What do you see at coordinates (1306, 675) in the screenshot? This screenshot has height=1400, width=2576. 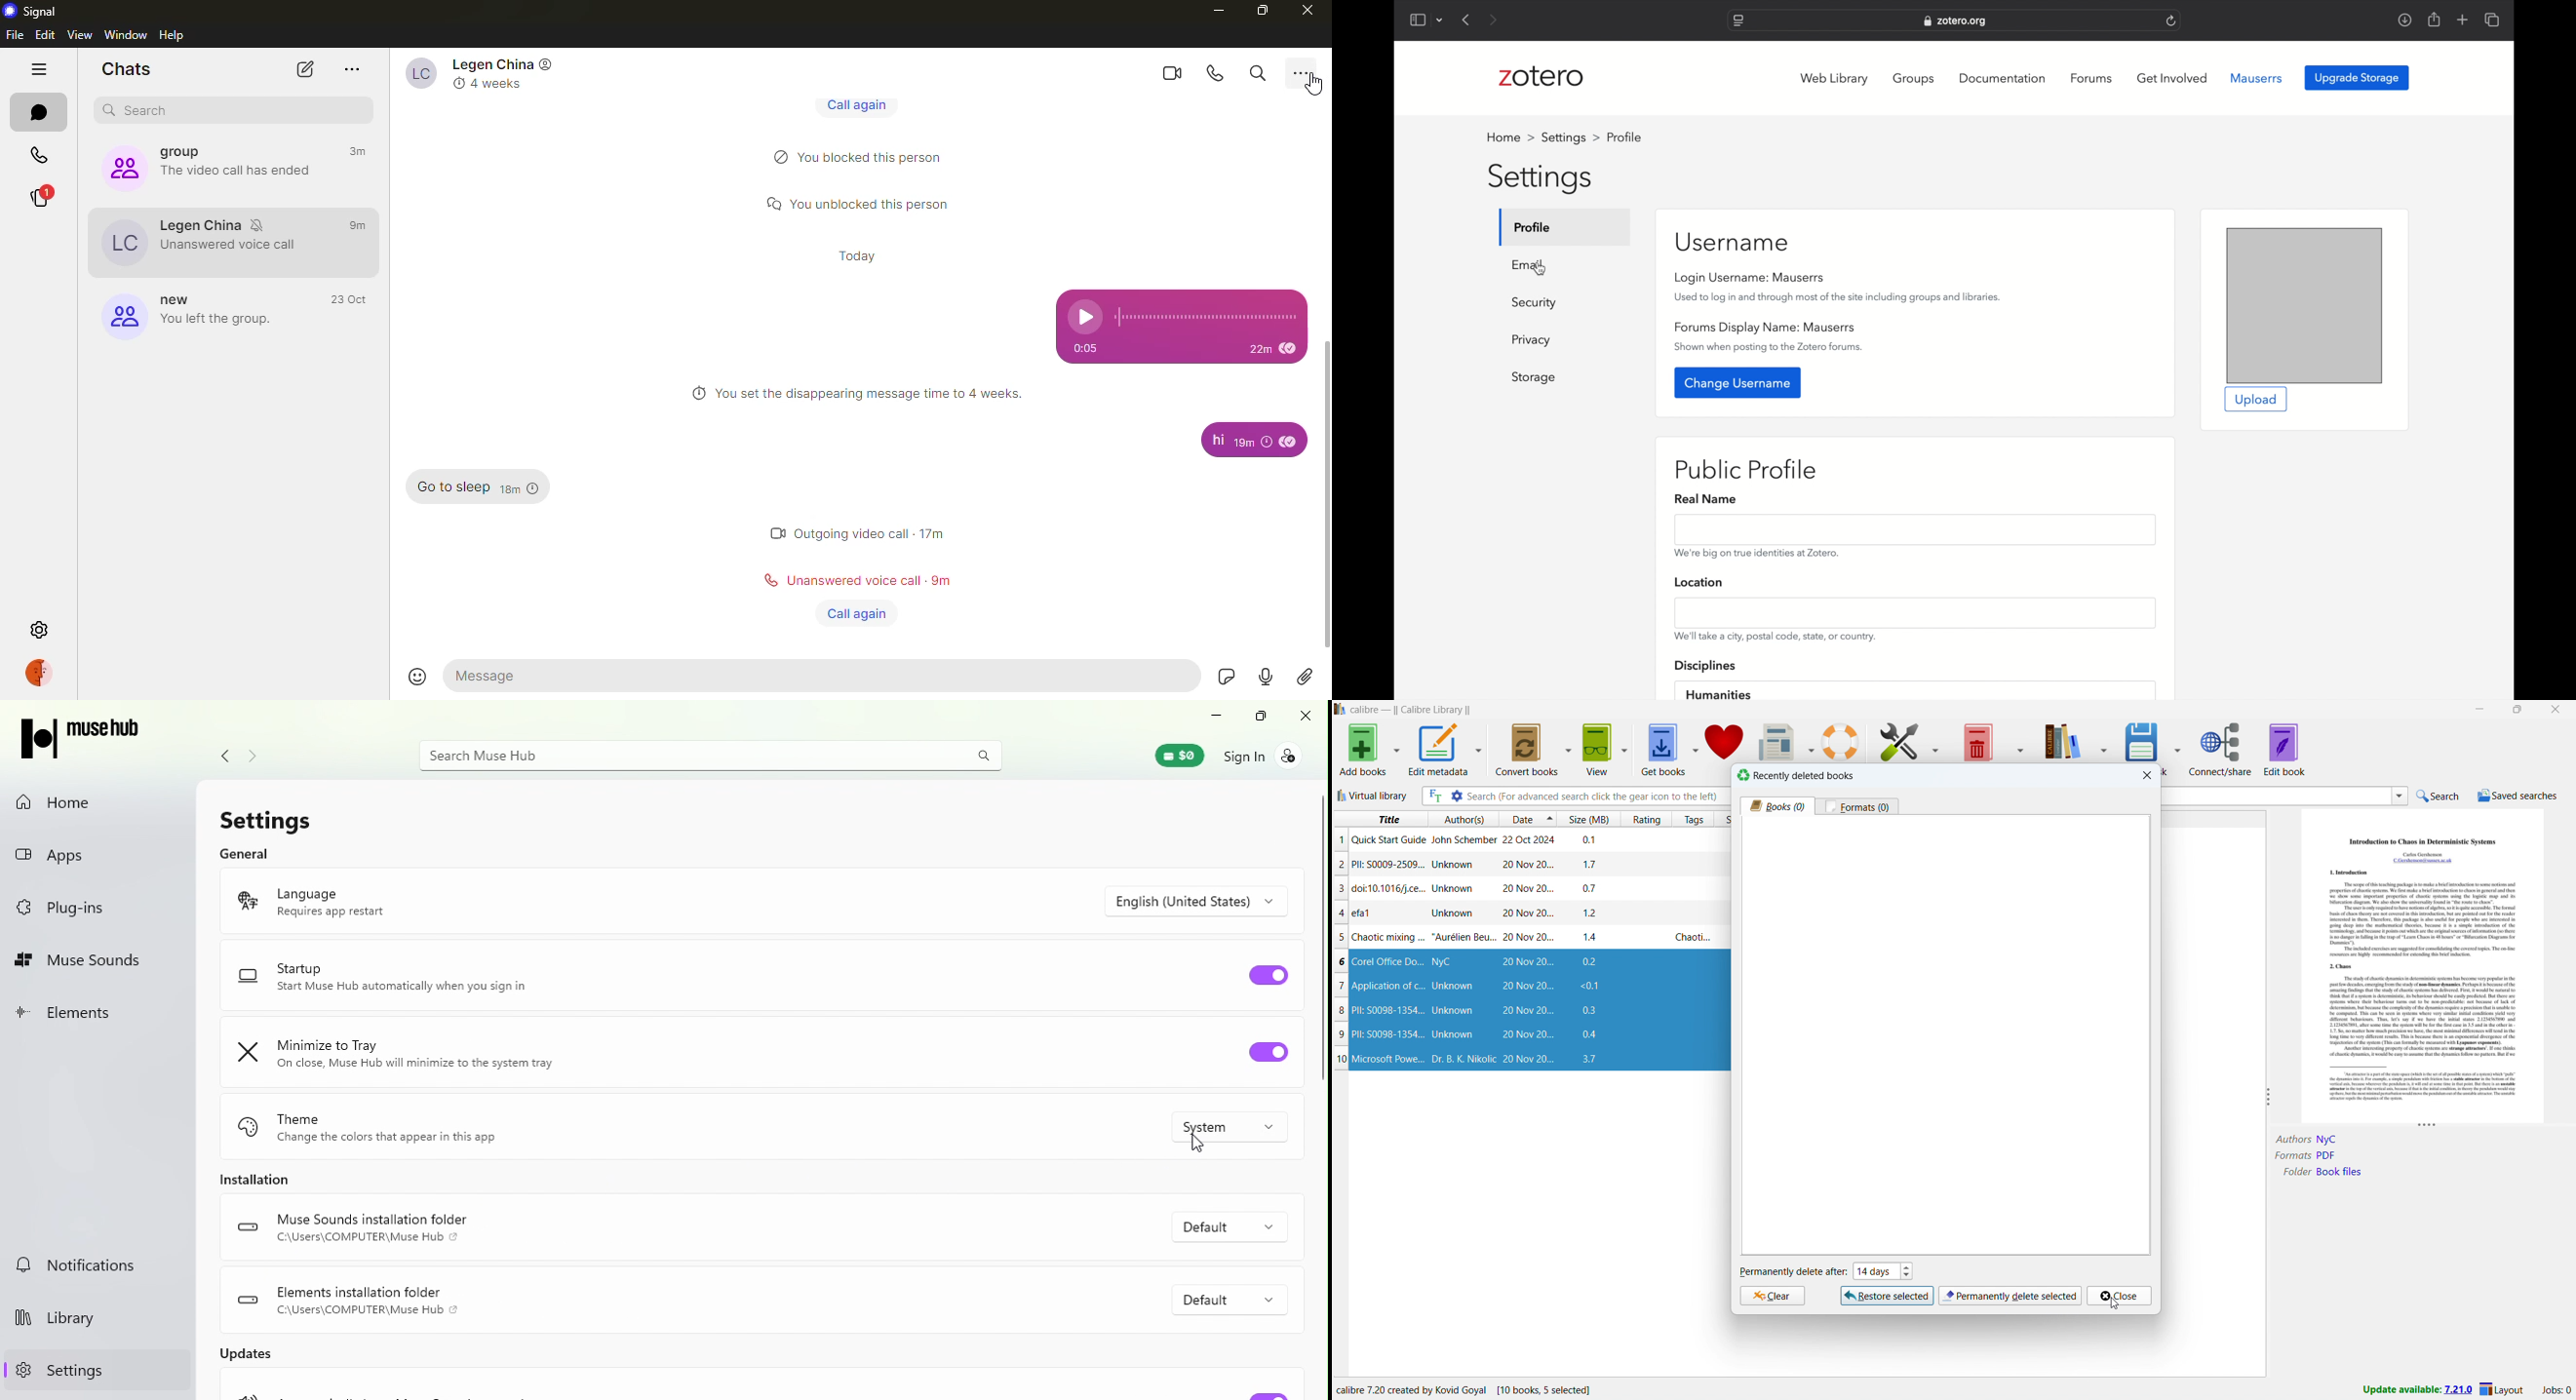 I see `attach` at bounding box center [1306, 675].